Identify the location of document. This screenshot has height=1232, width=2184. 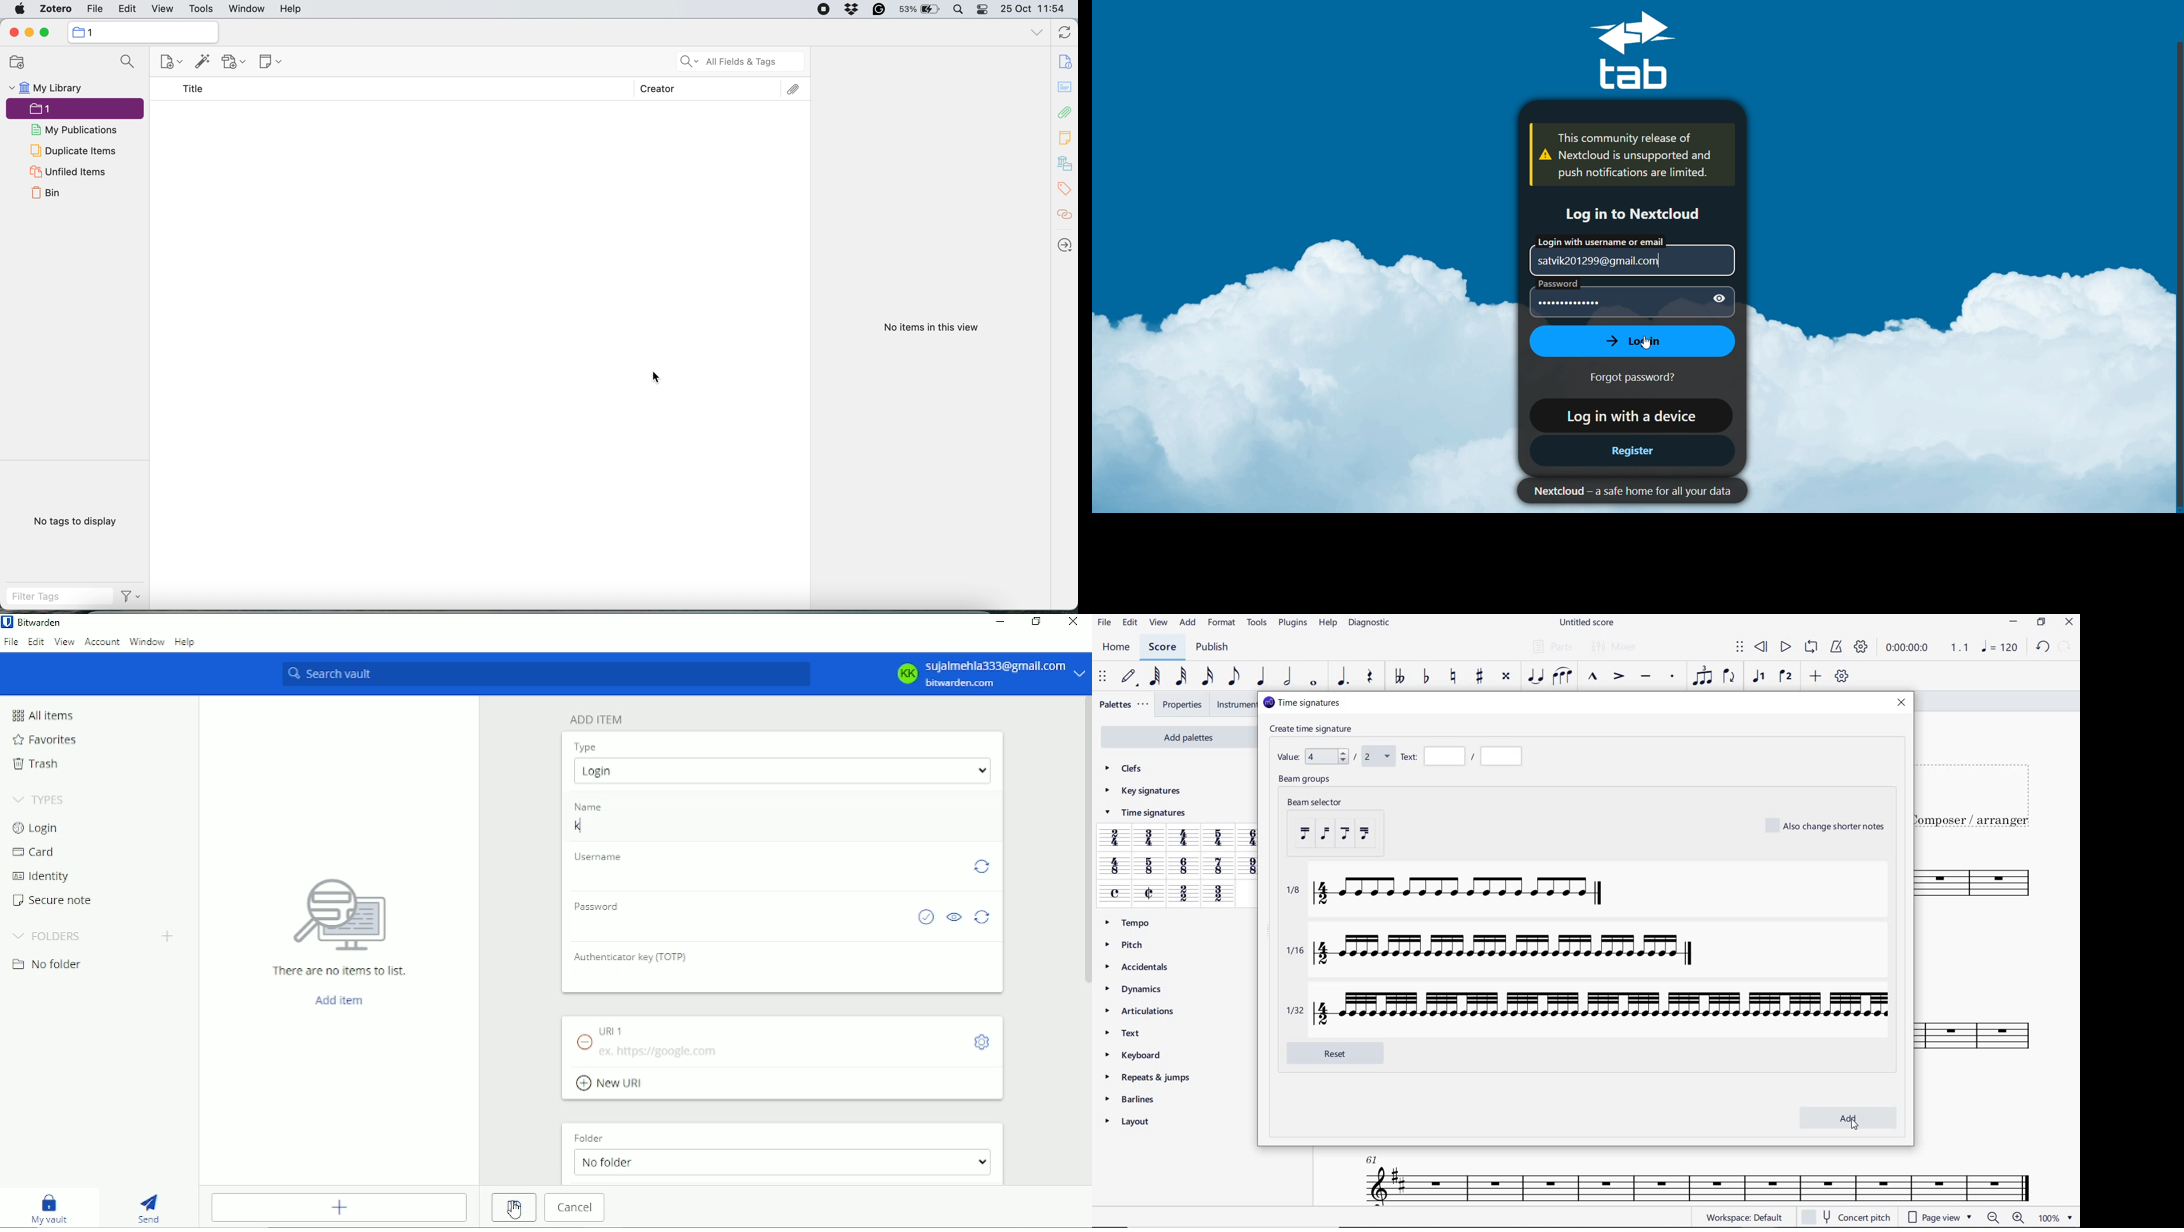
(1067, 62).